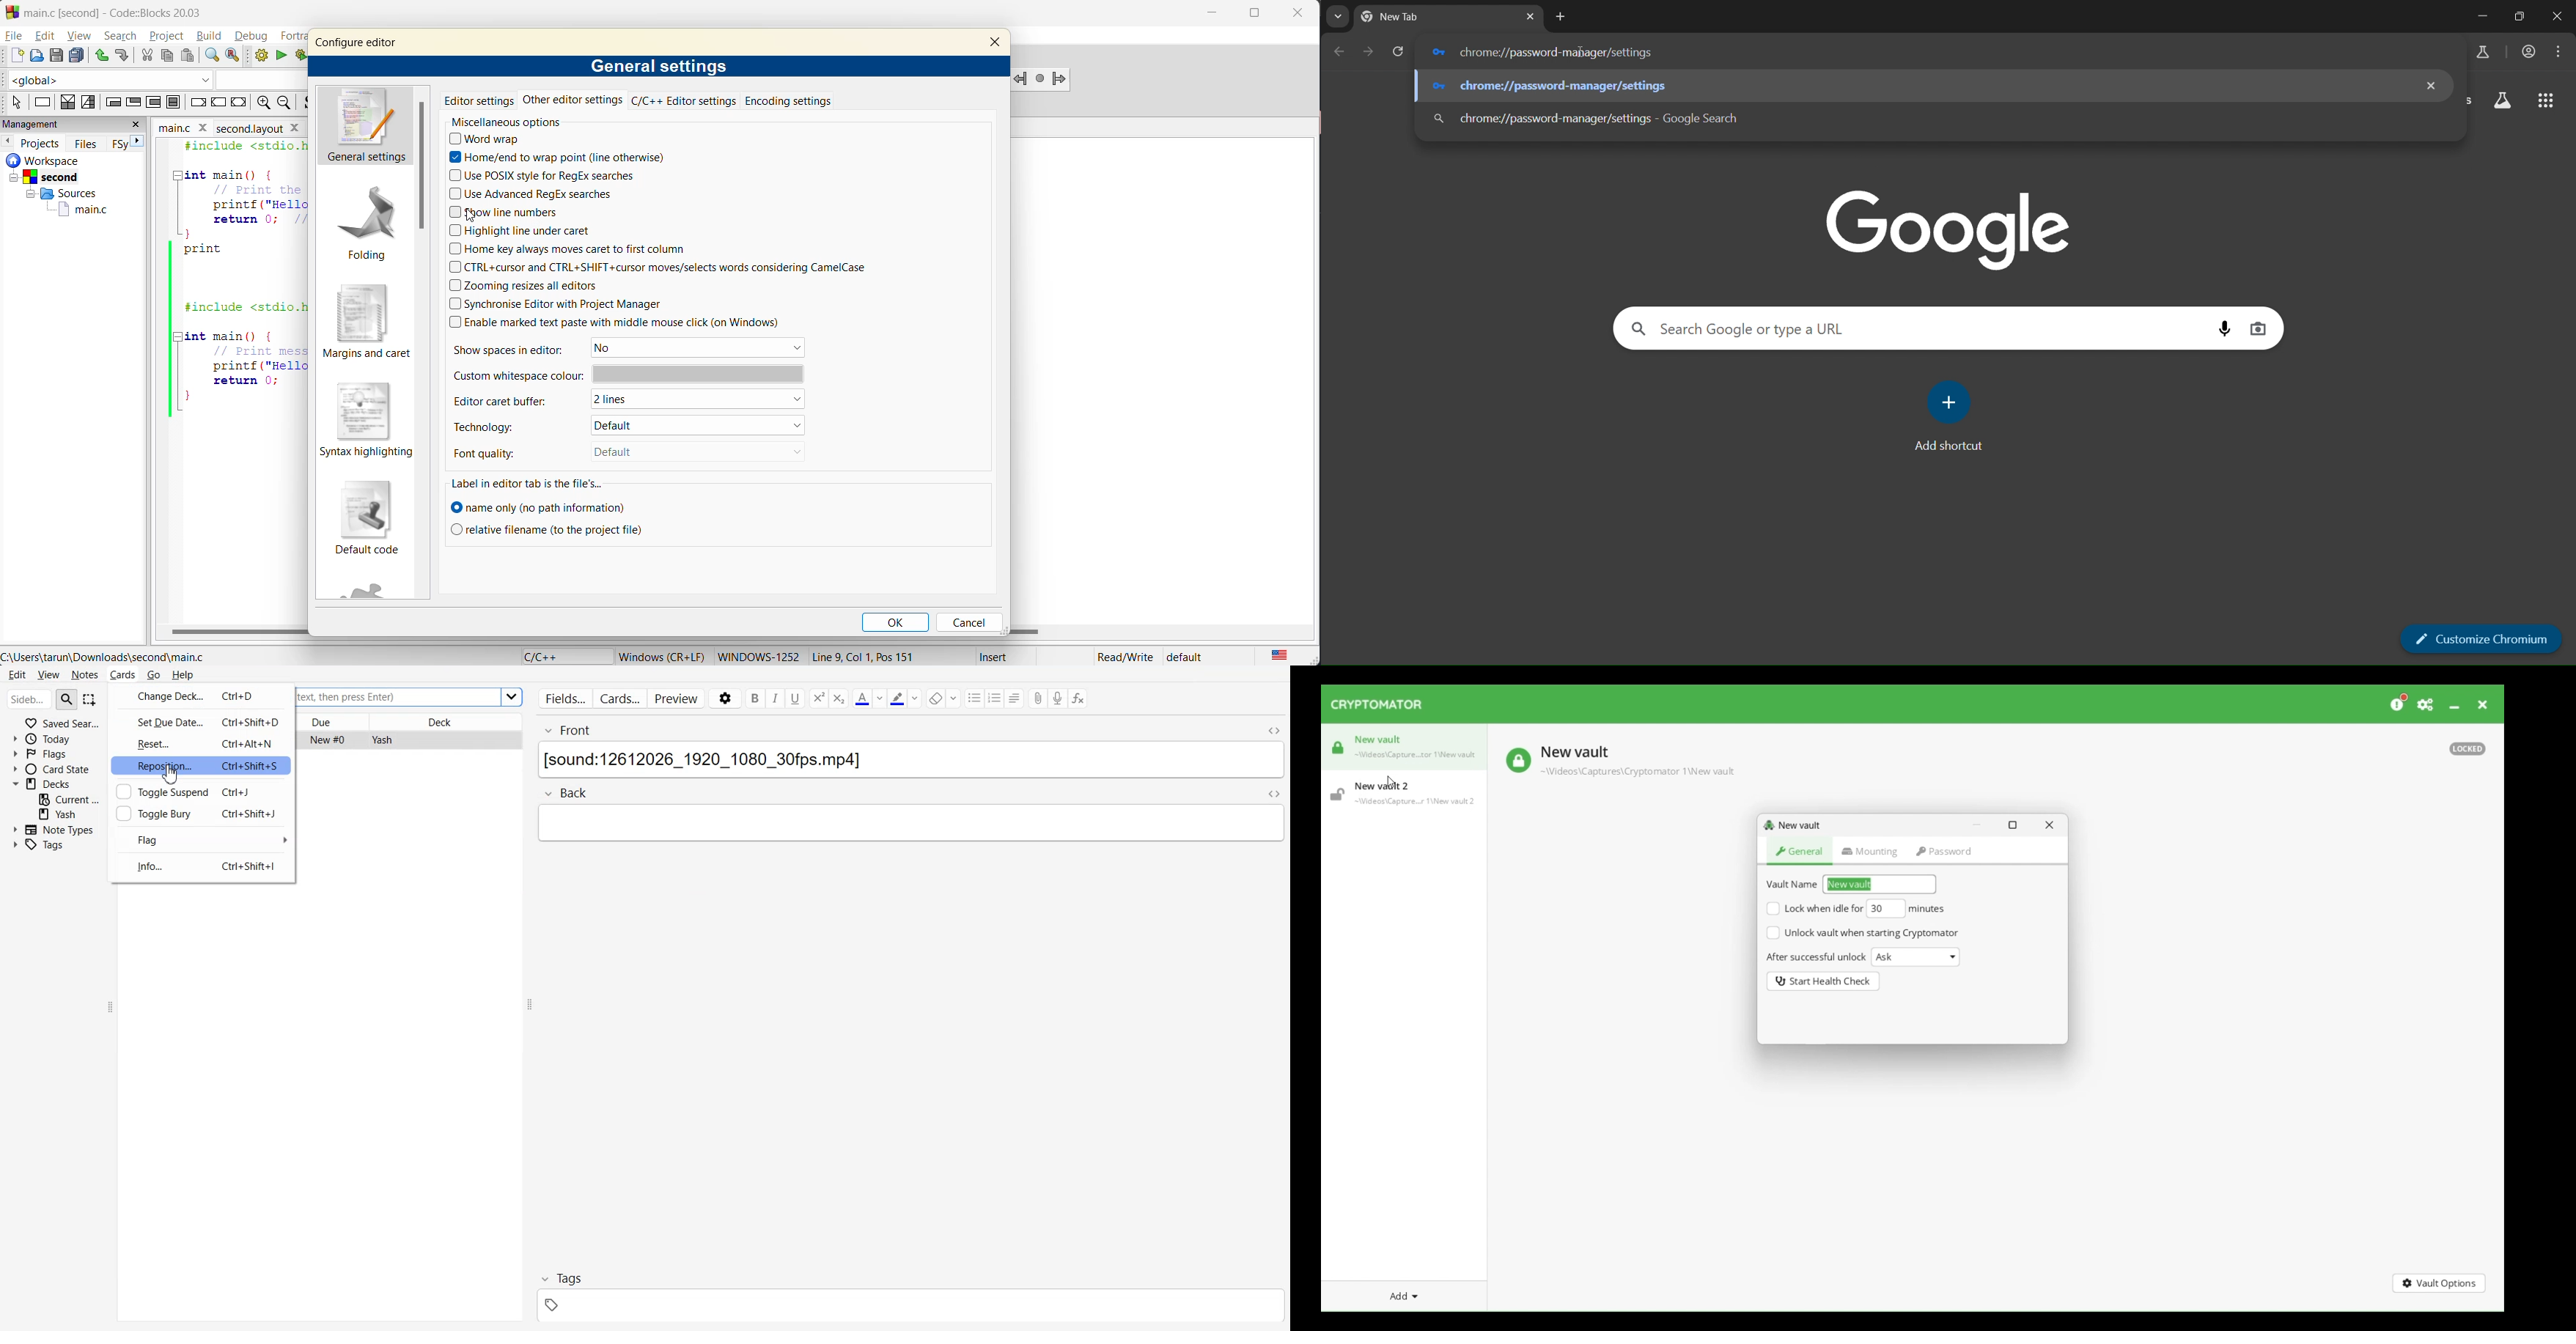 The image size is (2576, 1344). I want to click on Today, so click(56, 738).